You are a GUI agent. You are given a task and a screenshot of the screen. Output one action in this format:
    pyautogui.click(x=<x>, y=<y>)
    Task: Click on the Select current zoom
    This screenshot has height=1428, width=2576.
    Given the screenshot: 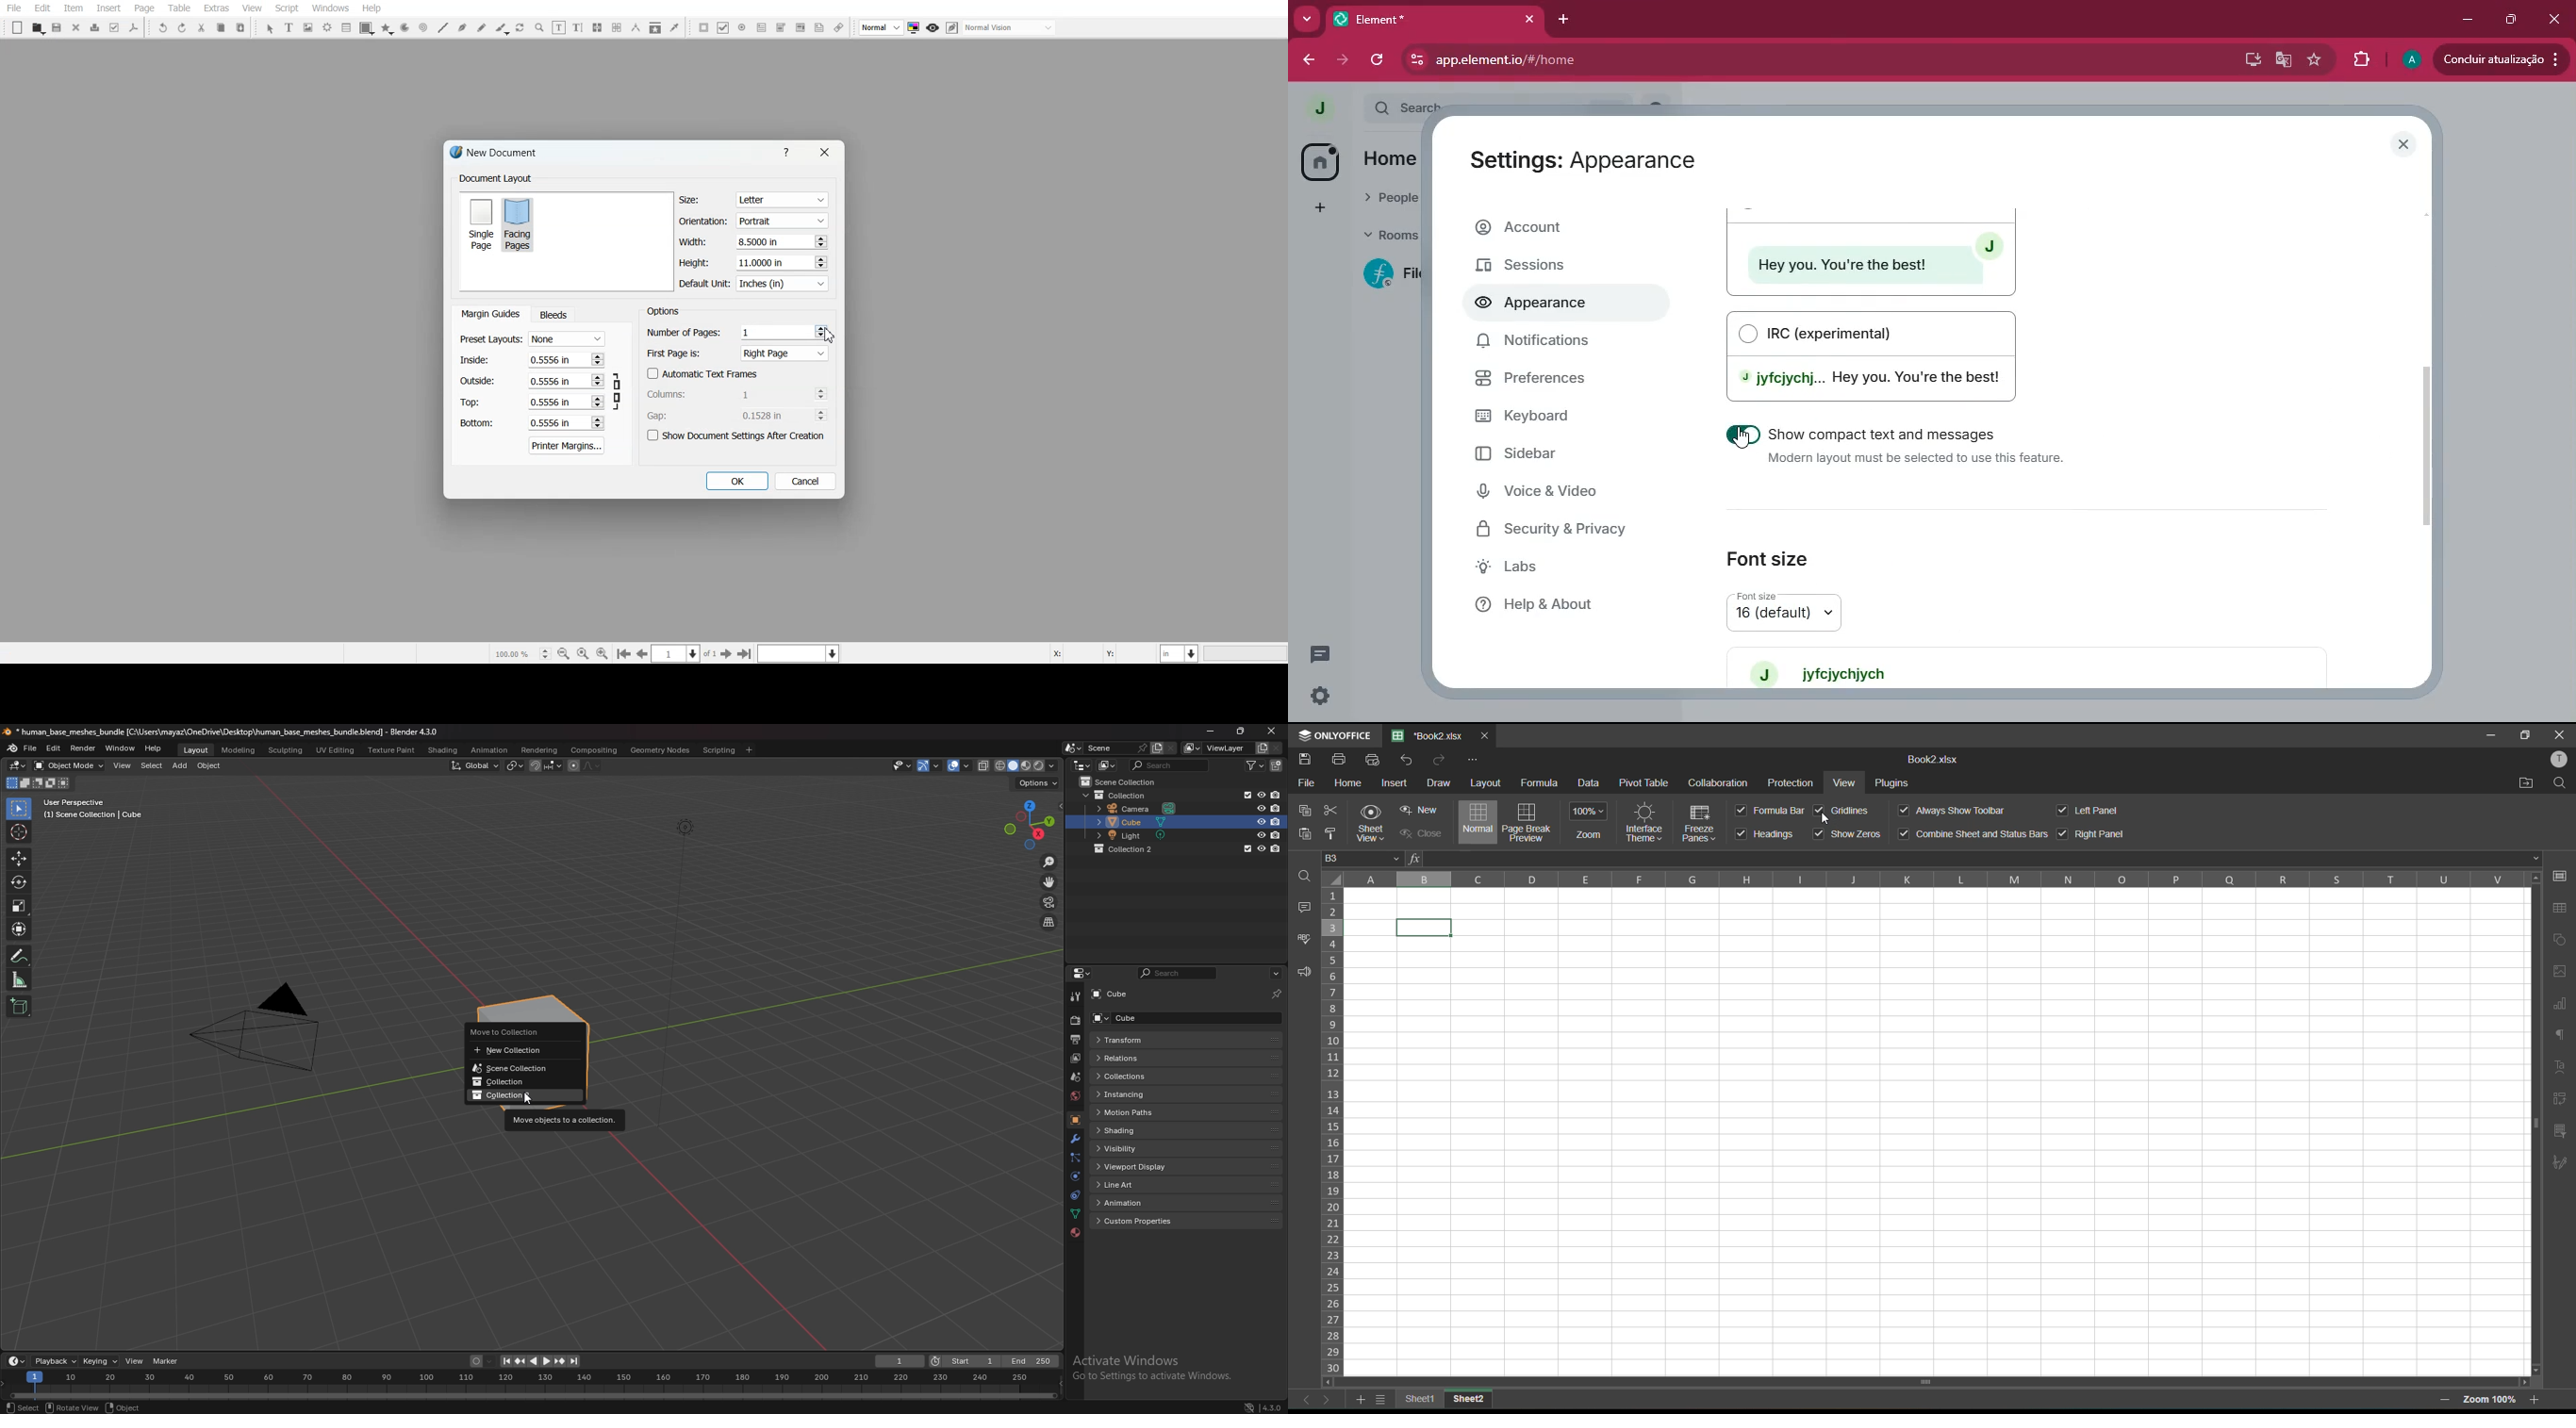 What is the action you would take?
    pyautogui.click(x=521, y=653)
    